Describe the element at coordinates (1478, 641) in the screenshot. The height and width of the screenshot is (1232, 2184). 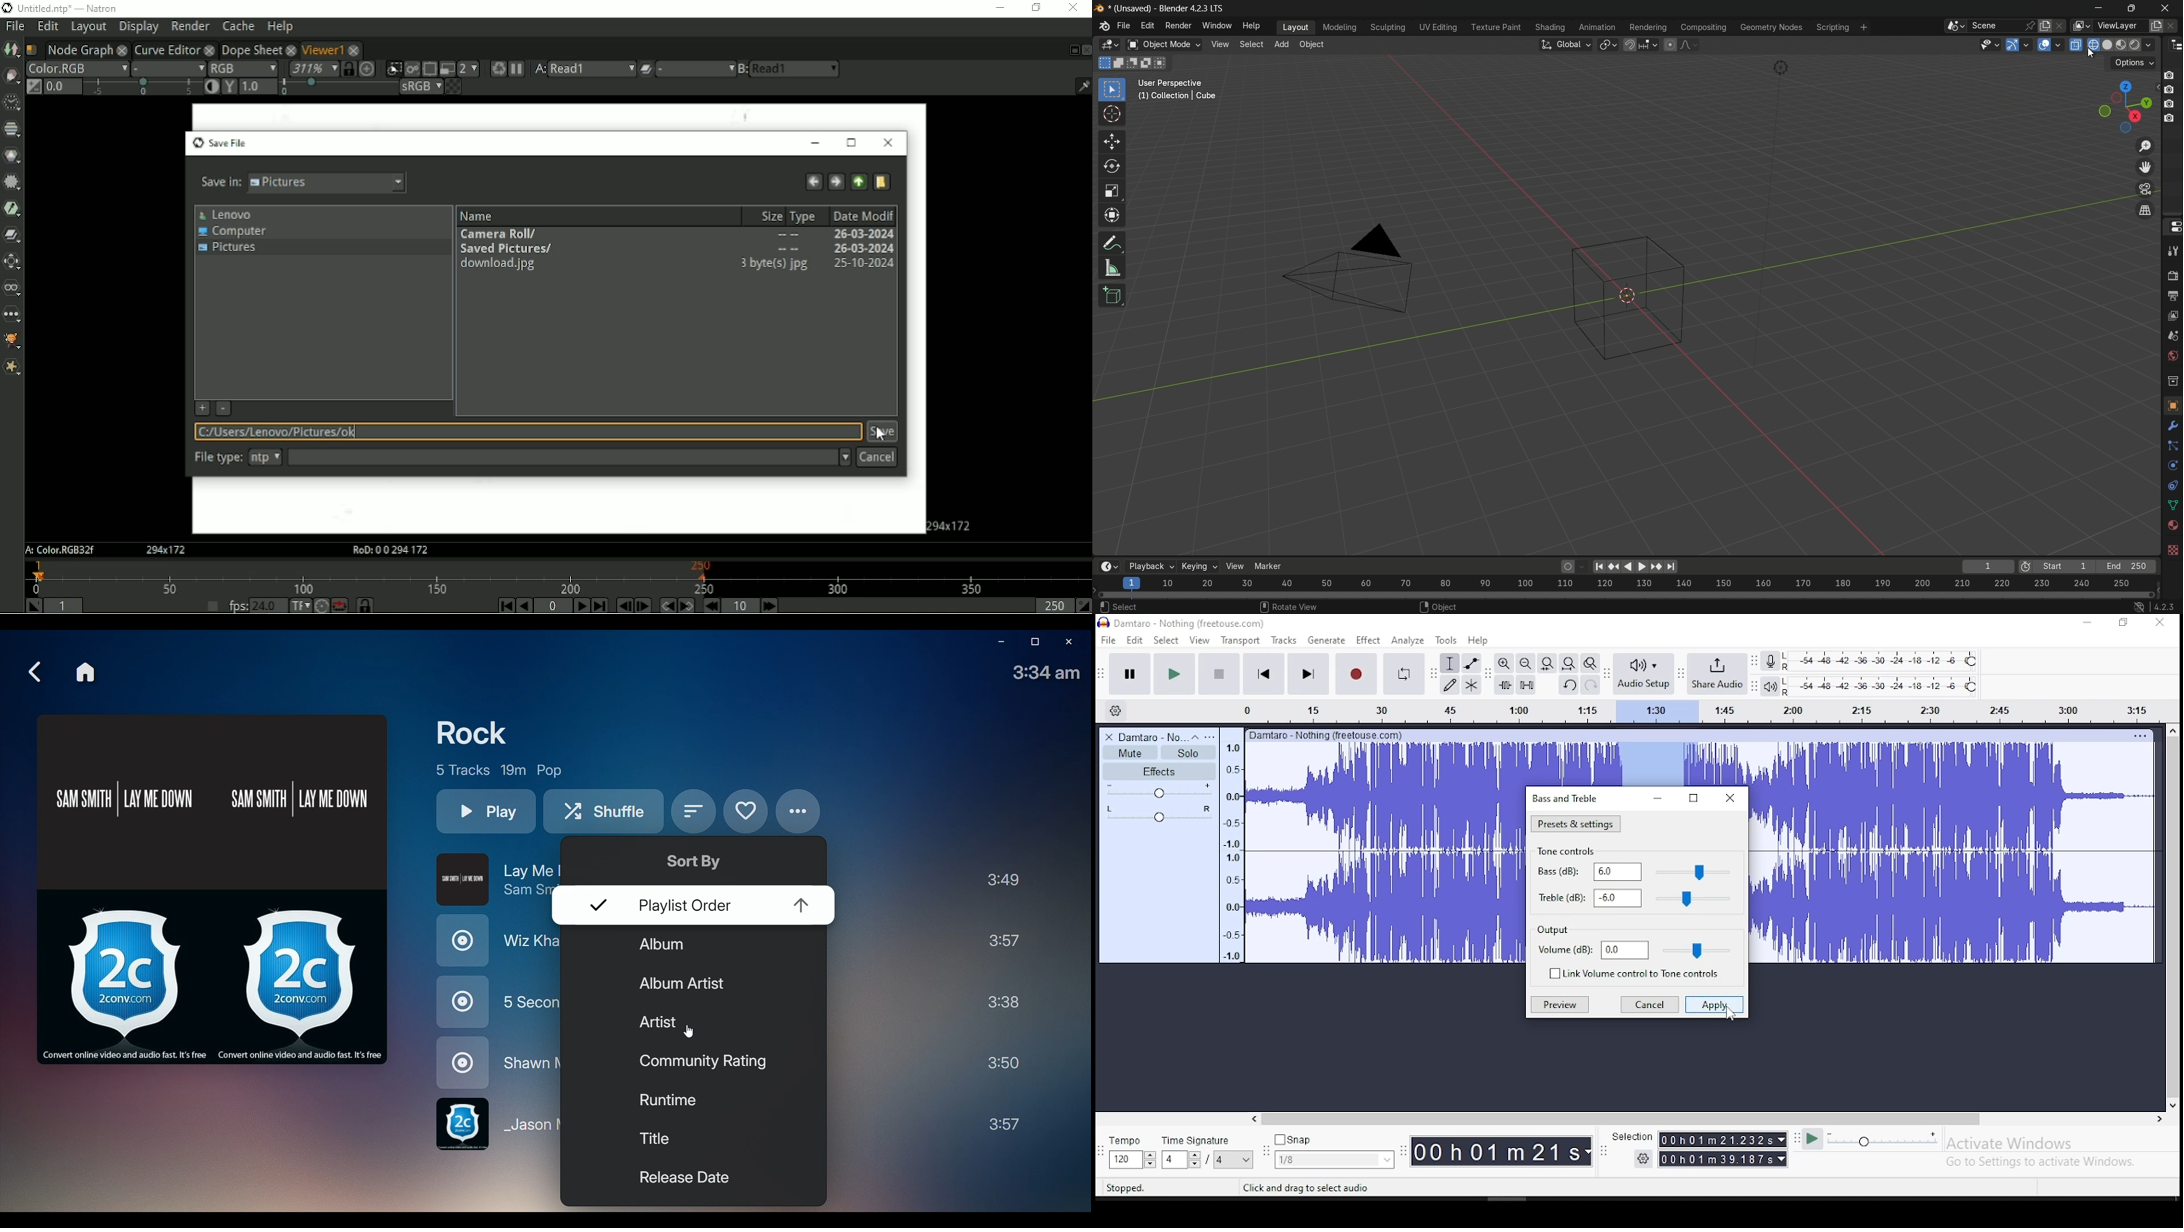
I see `help` at that location.